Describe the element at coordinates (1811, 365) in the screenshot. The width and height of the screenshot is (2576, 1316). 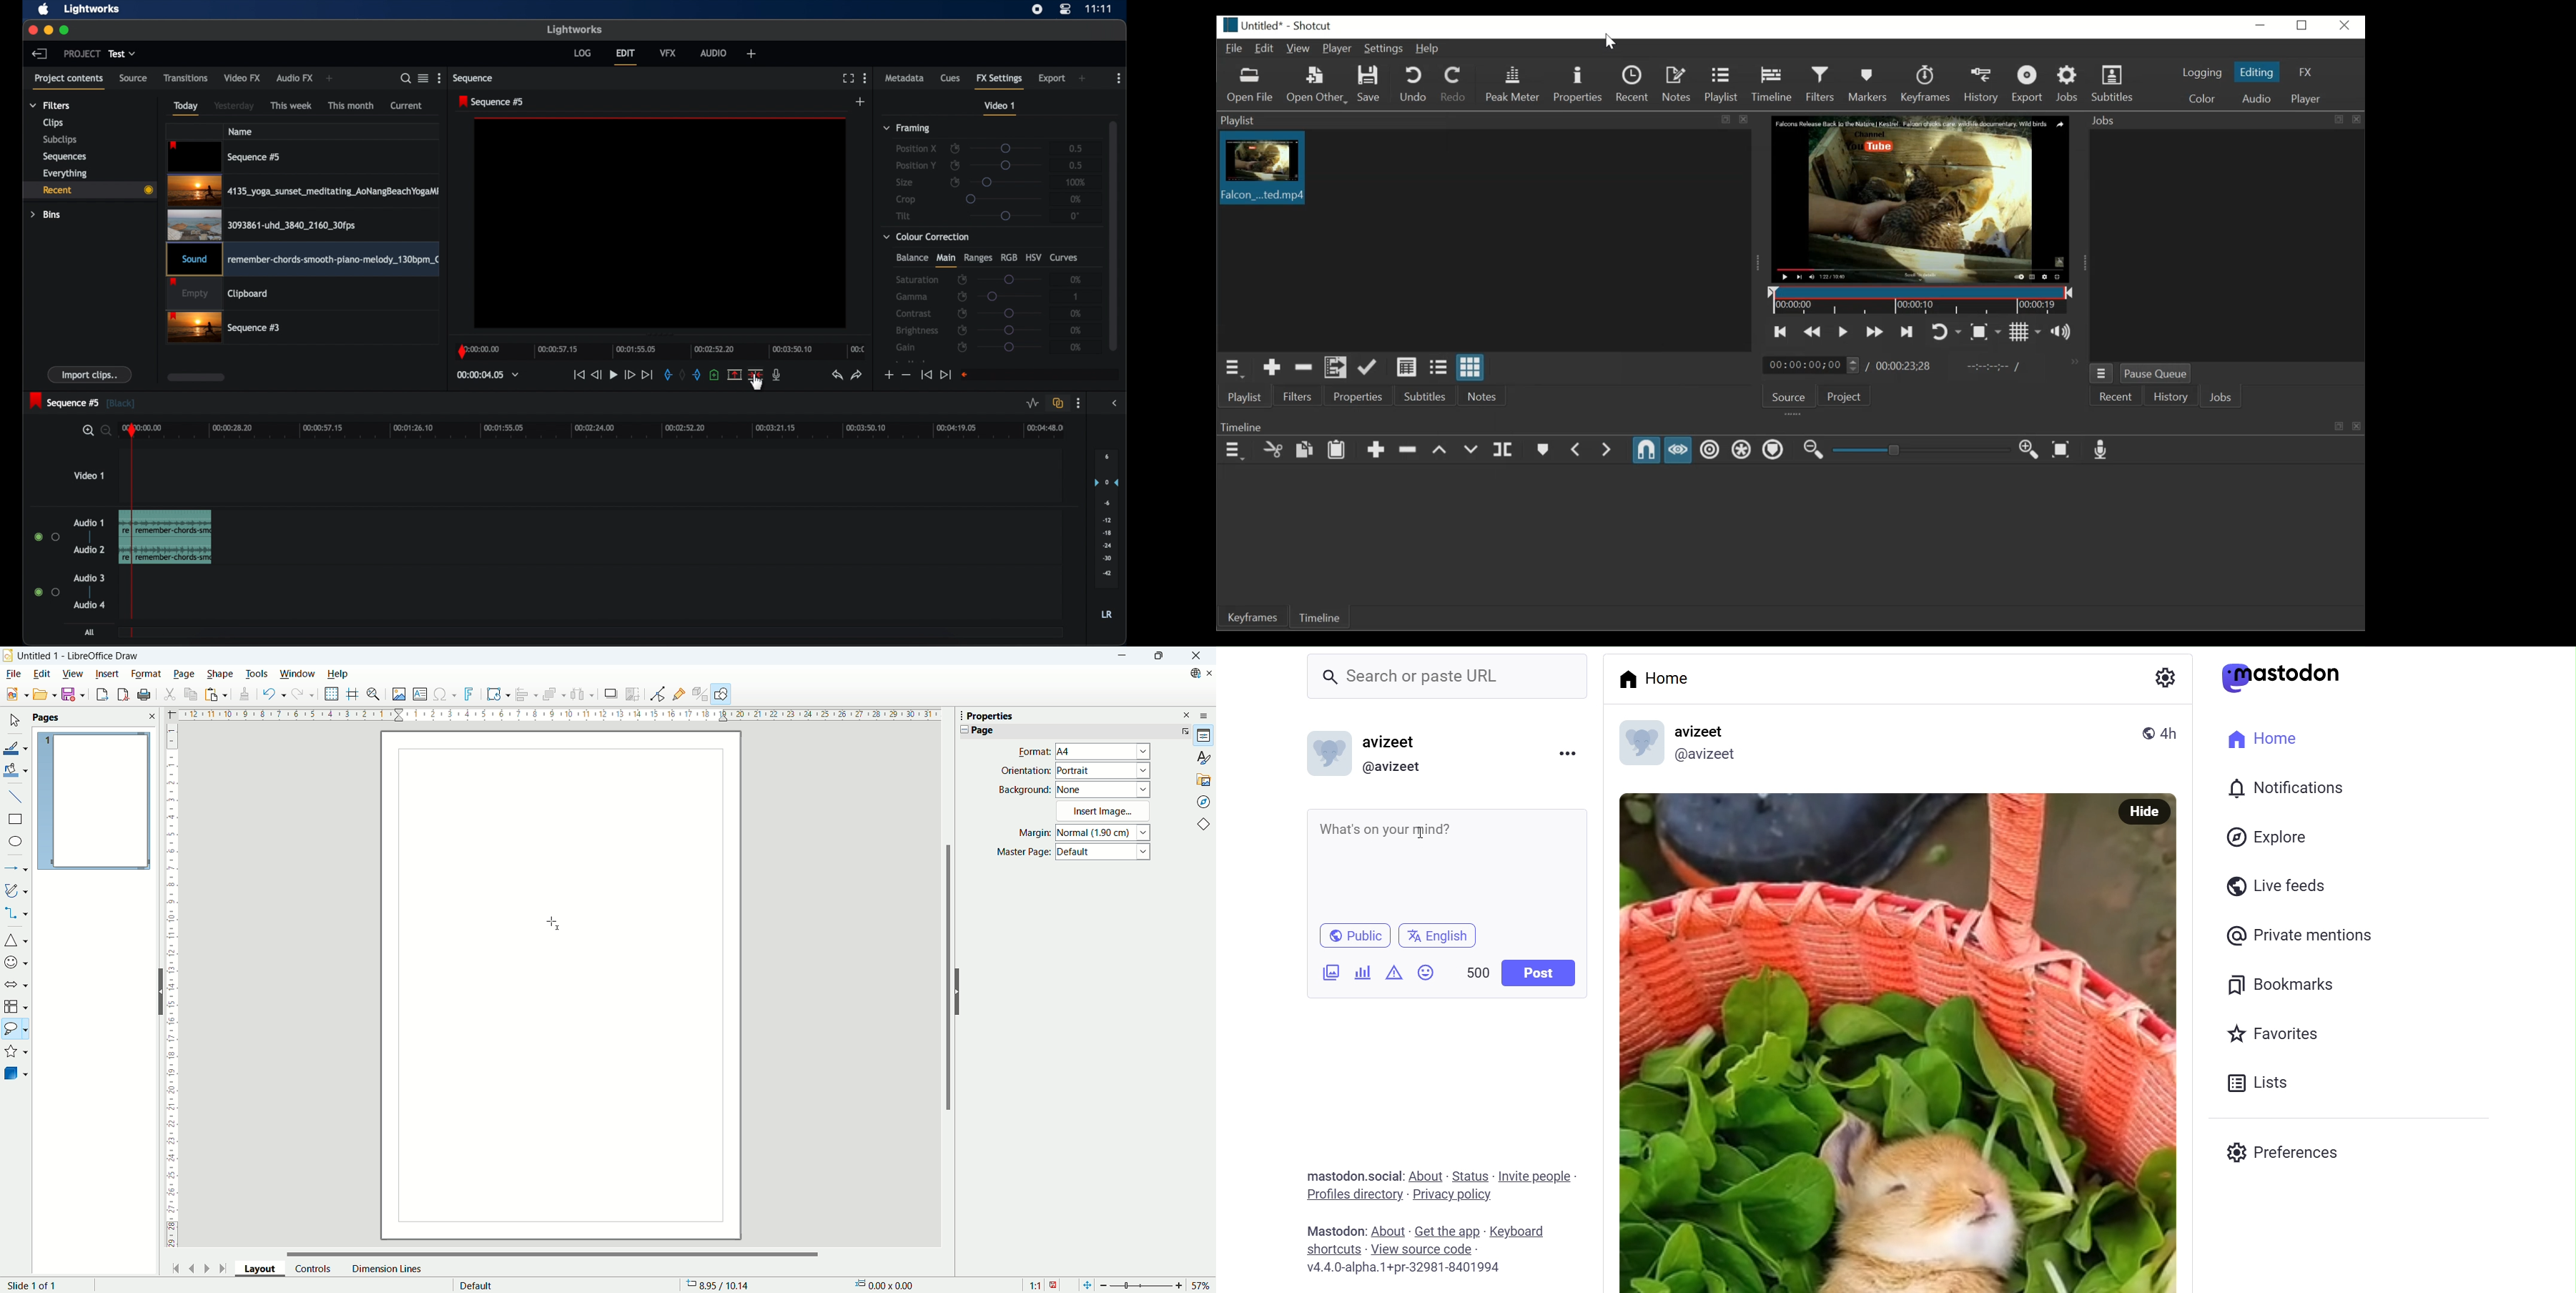
I see `00:00:00:00(Current position)` at that location.